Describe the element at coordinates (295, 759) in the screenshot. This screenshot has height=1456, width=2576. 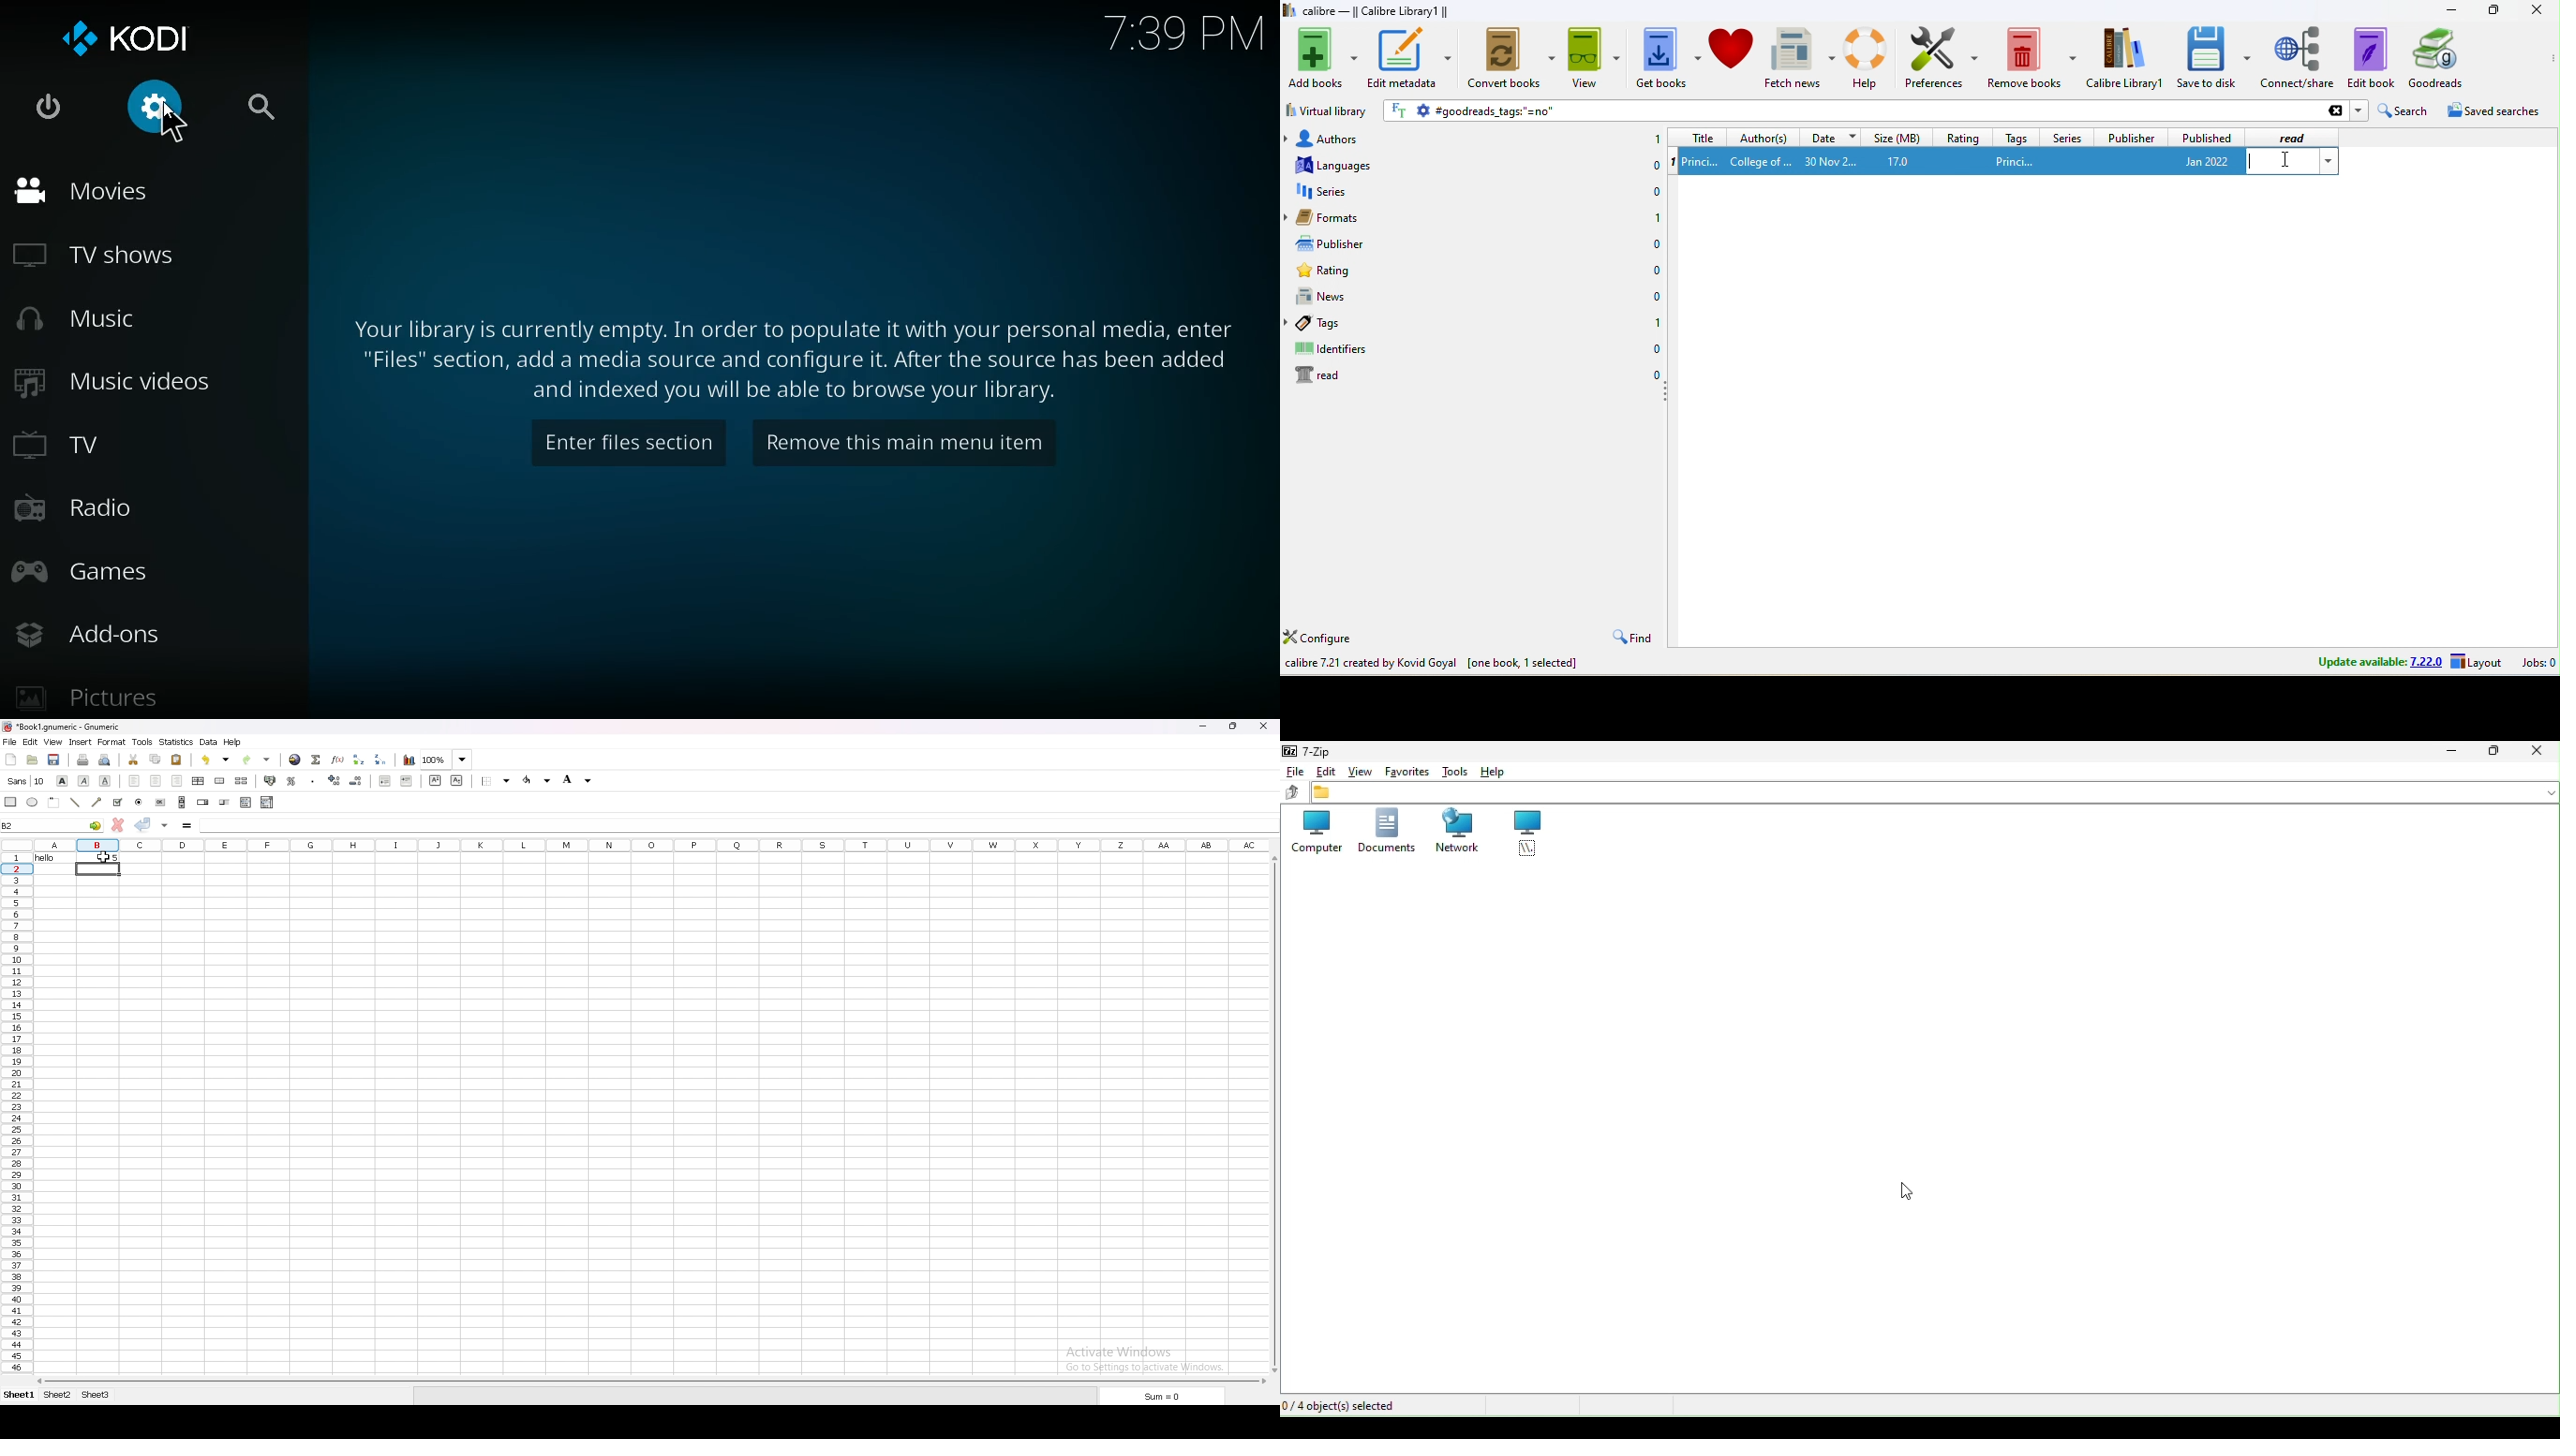
I see `hyperlink` at that location.